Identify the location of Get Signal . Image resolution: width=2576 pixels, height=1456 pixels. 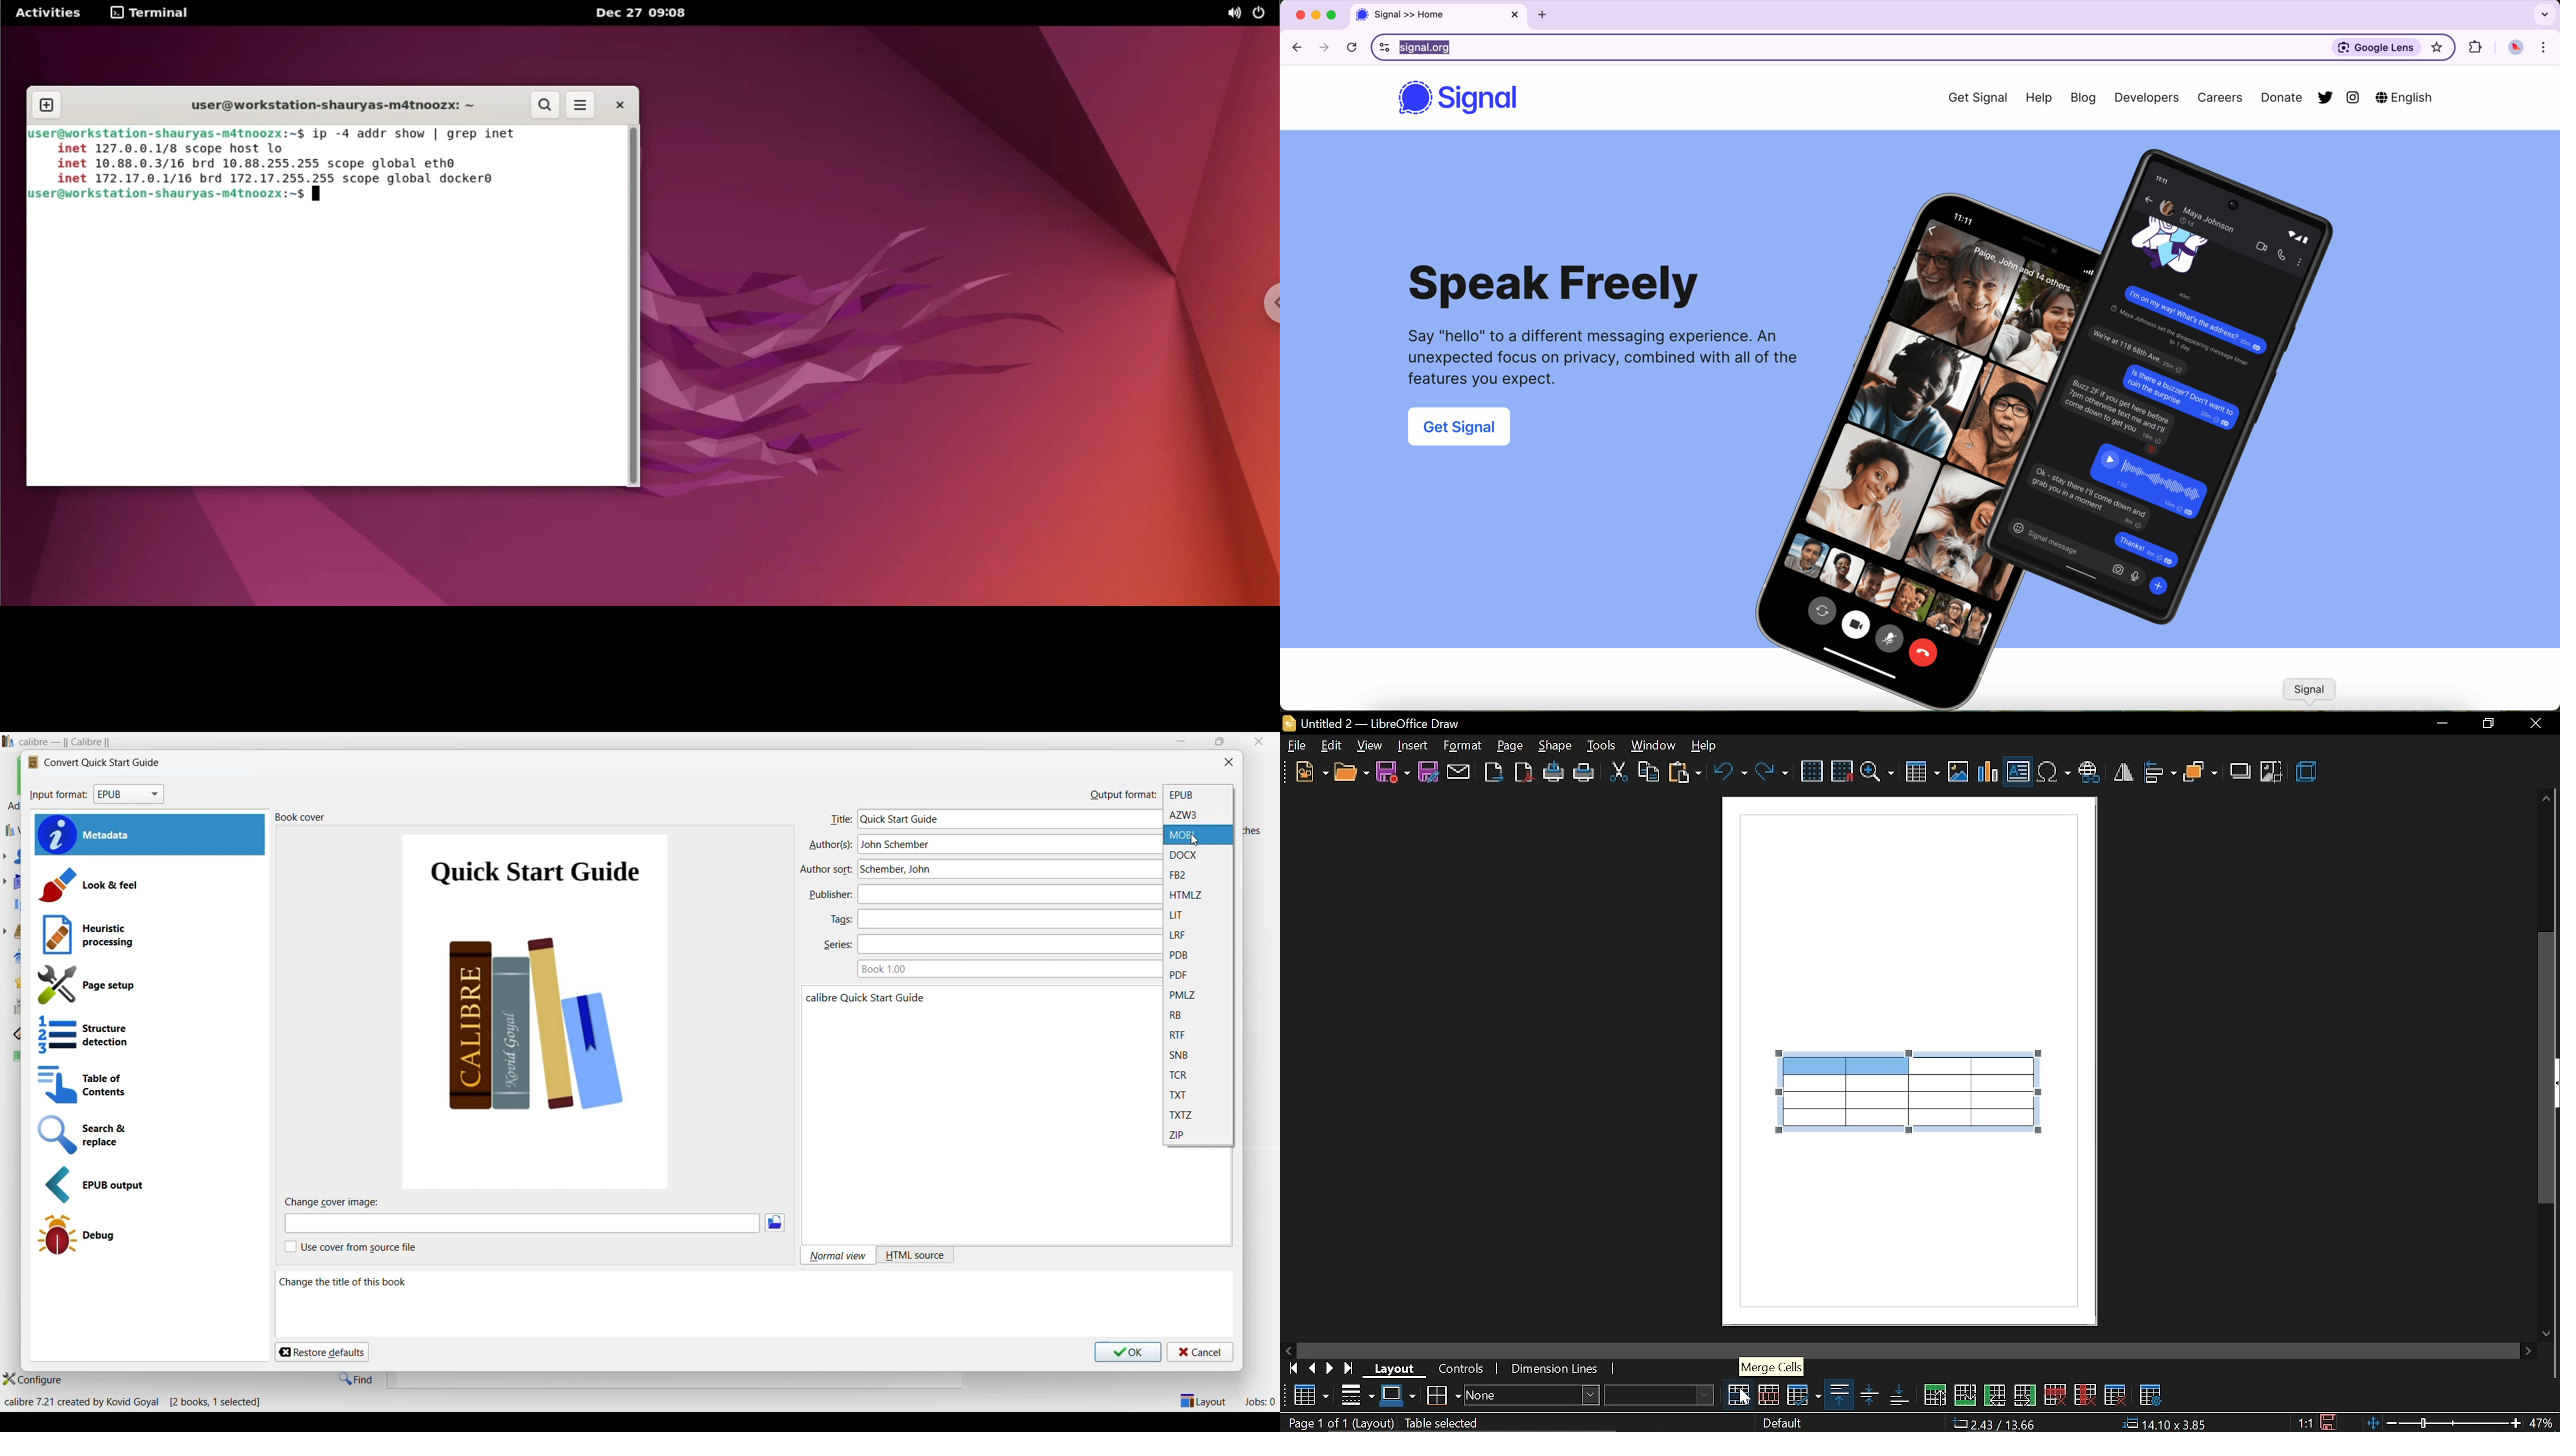
(1462, 429).